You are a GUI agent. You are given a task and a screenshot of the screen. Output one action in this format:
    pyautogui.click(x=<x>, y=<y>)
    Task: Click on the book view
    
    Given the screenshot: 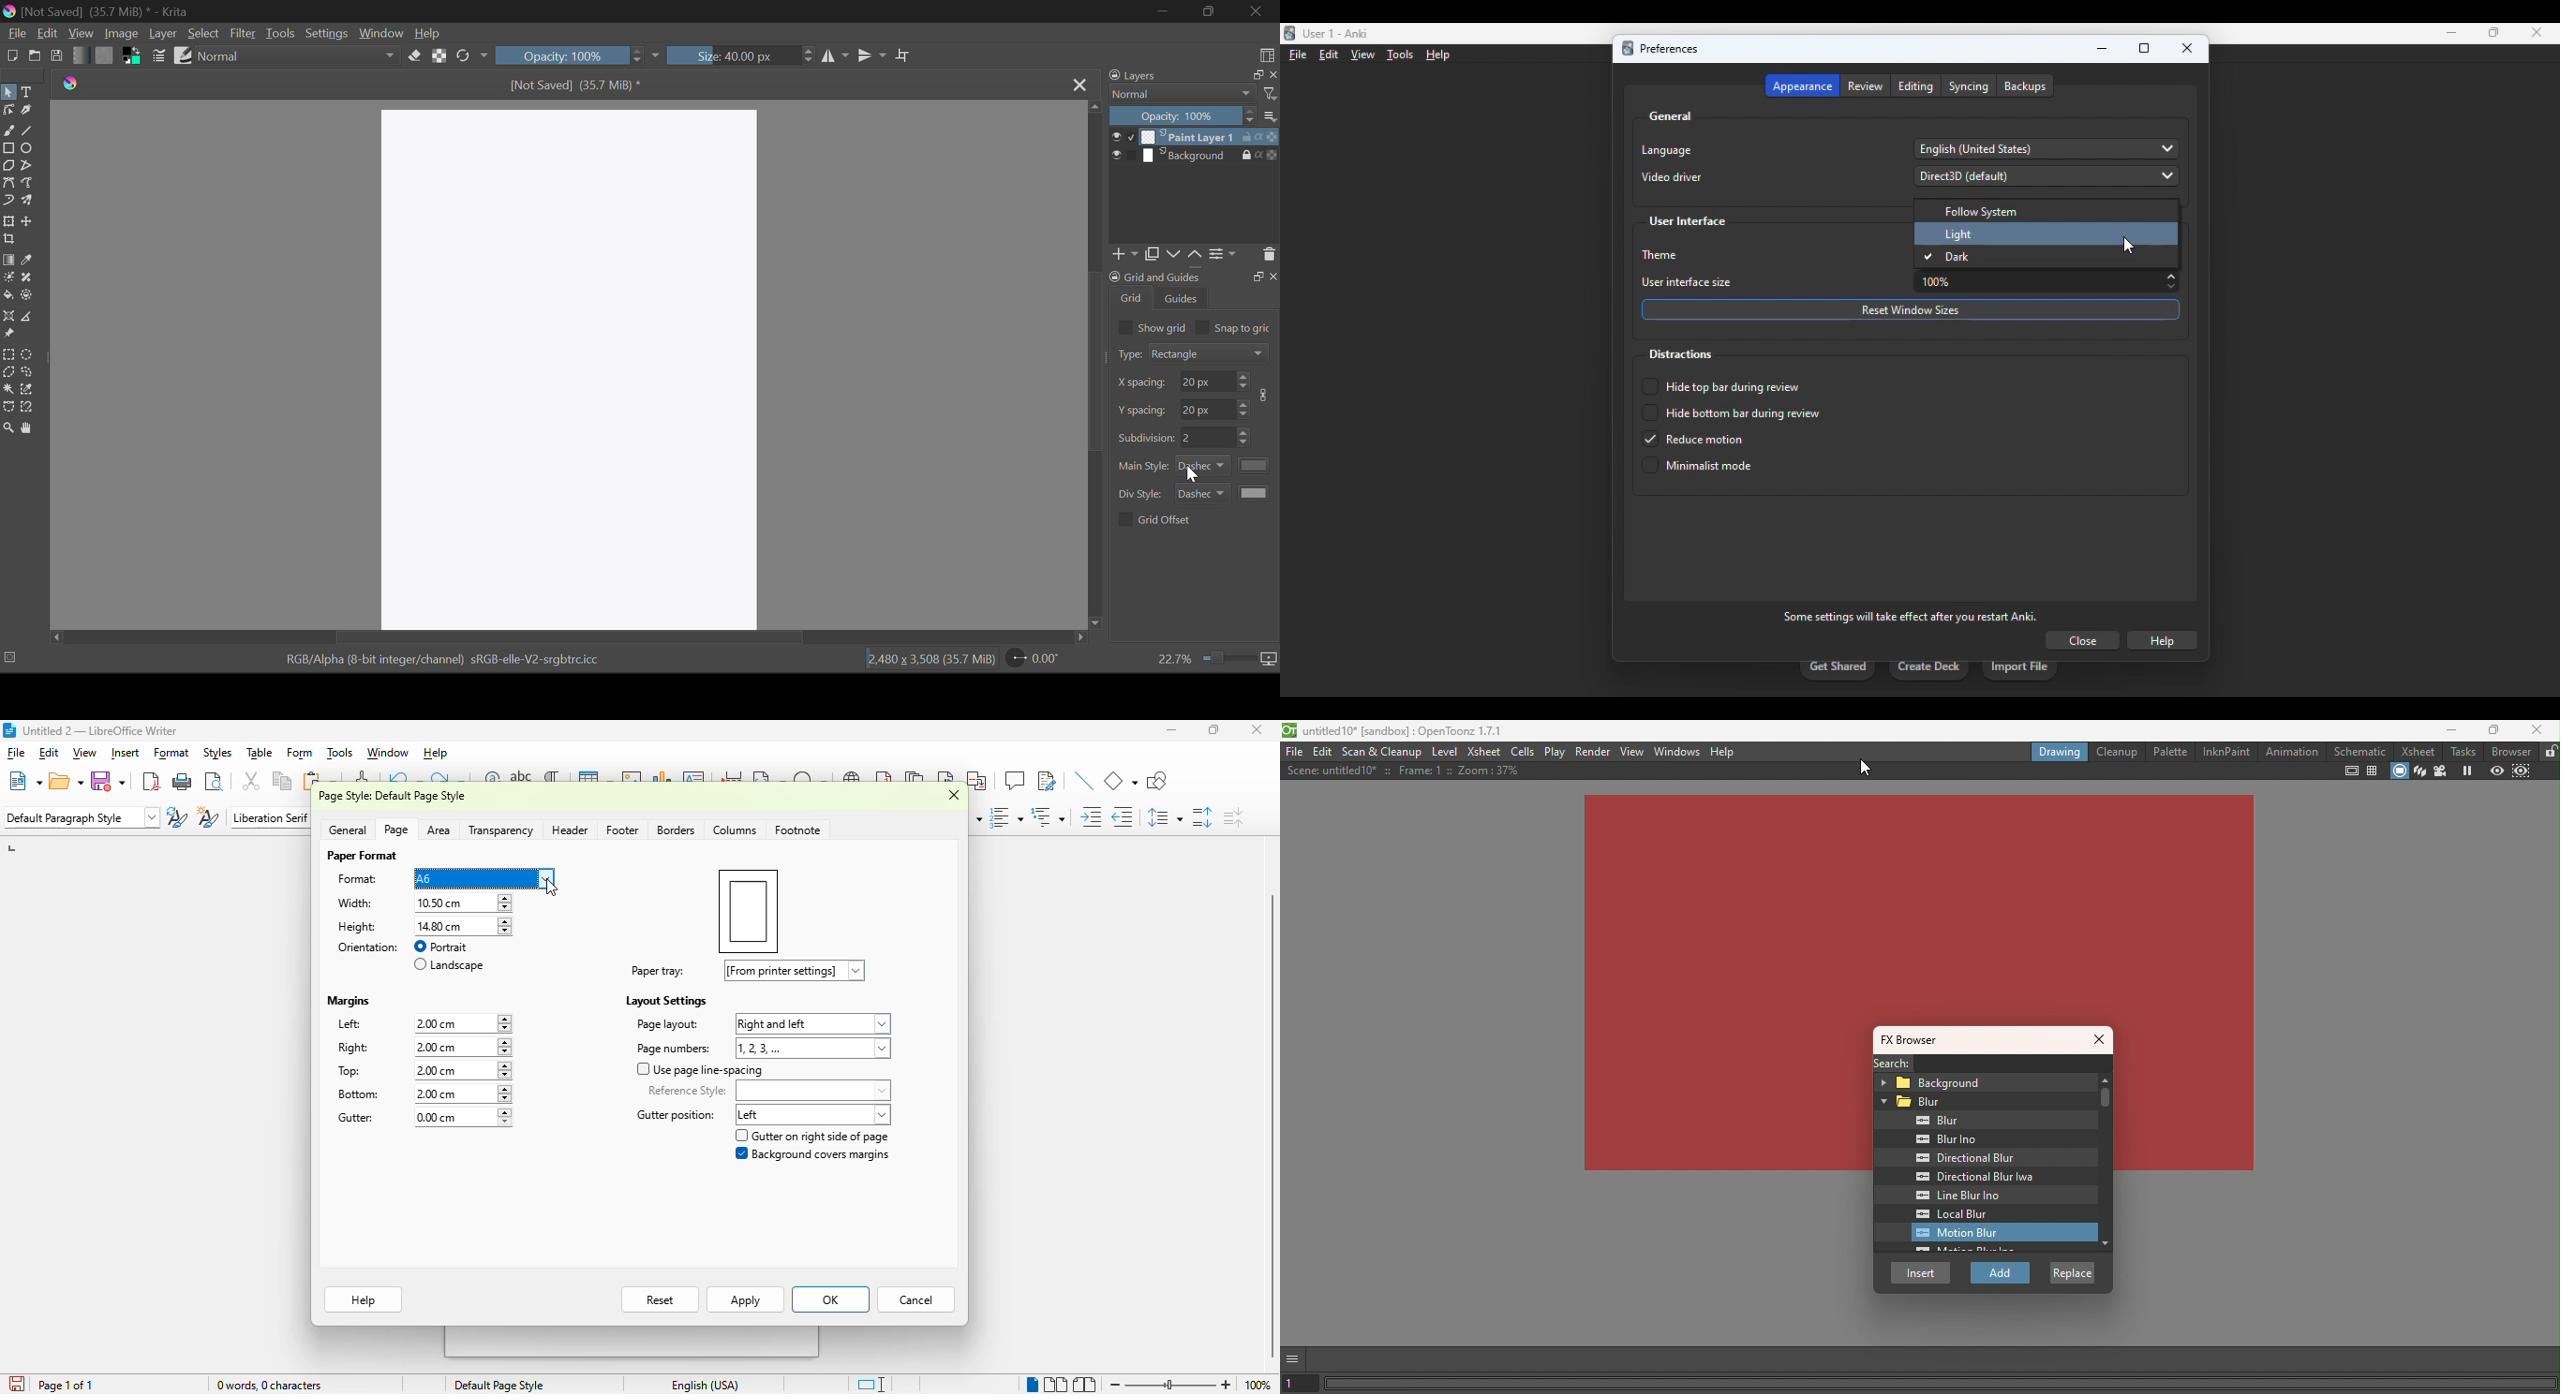 What is the action you would take?
    pyautogui.click(x=1083, y=1385)
    